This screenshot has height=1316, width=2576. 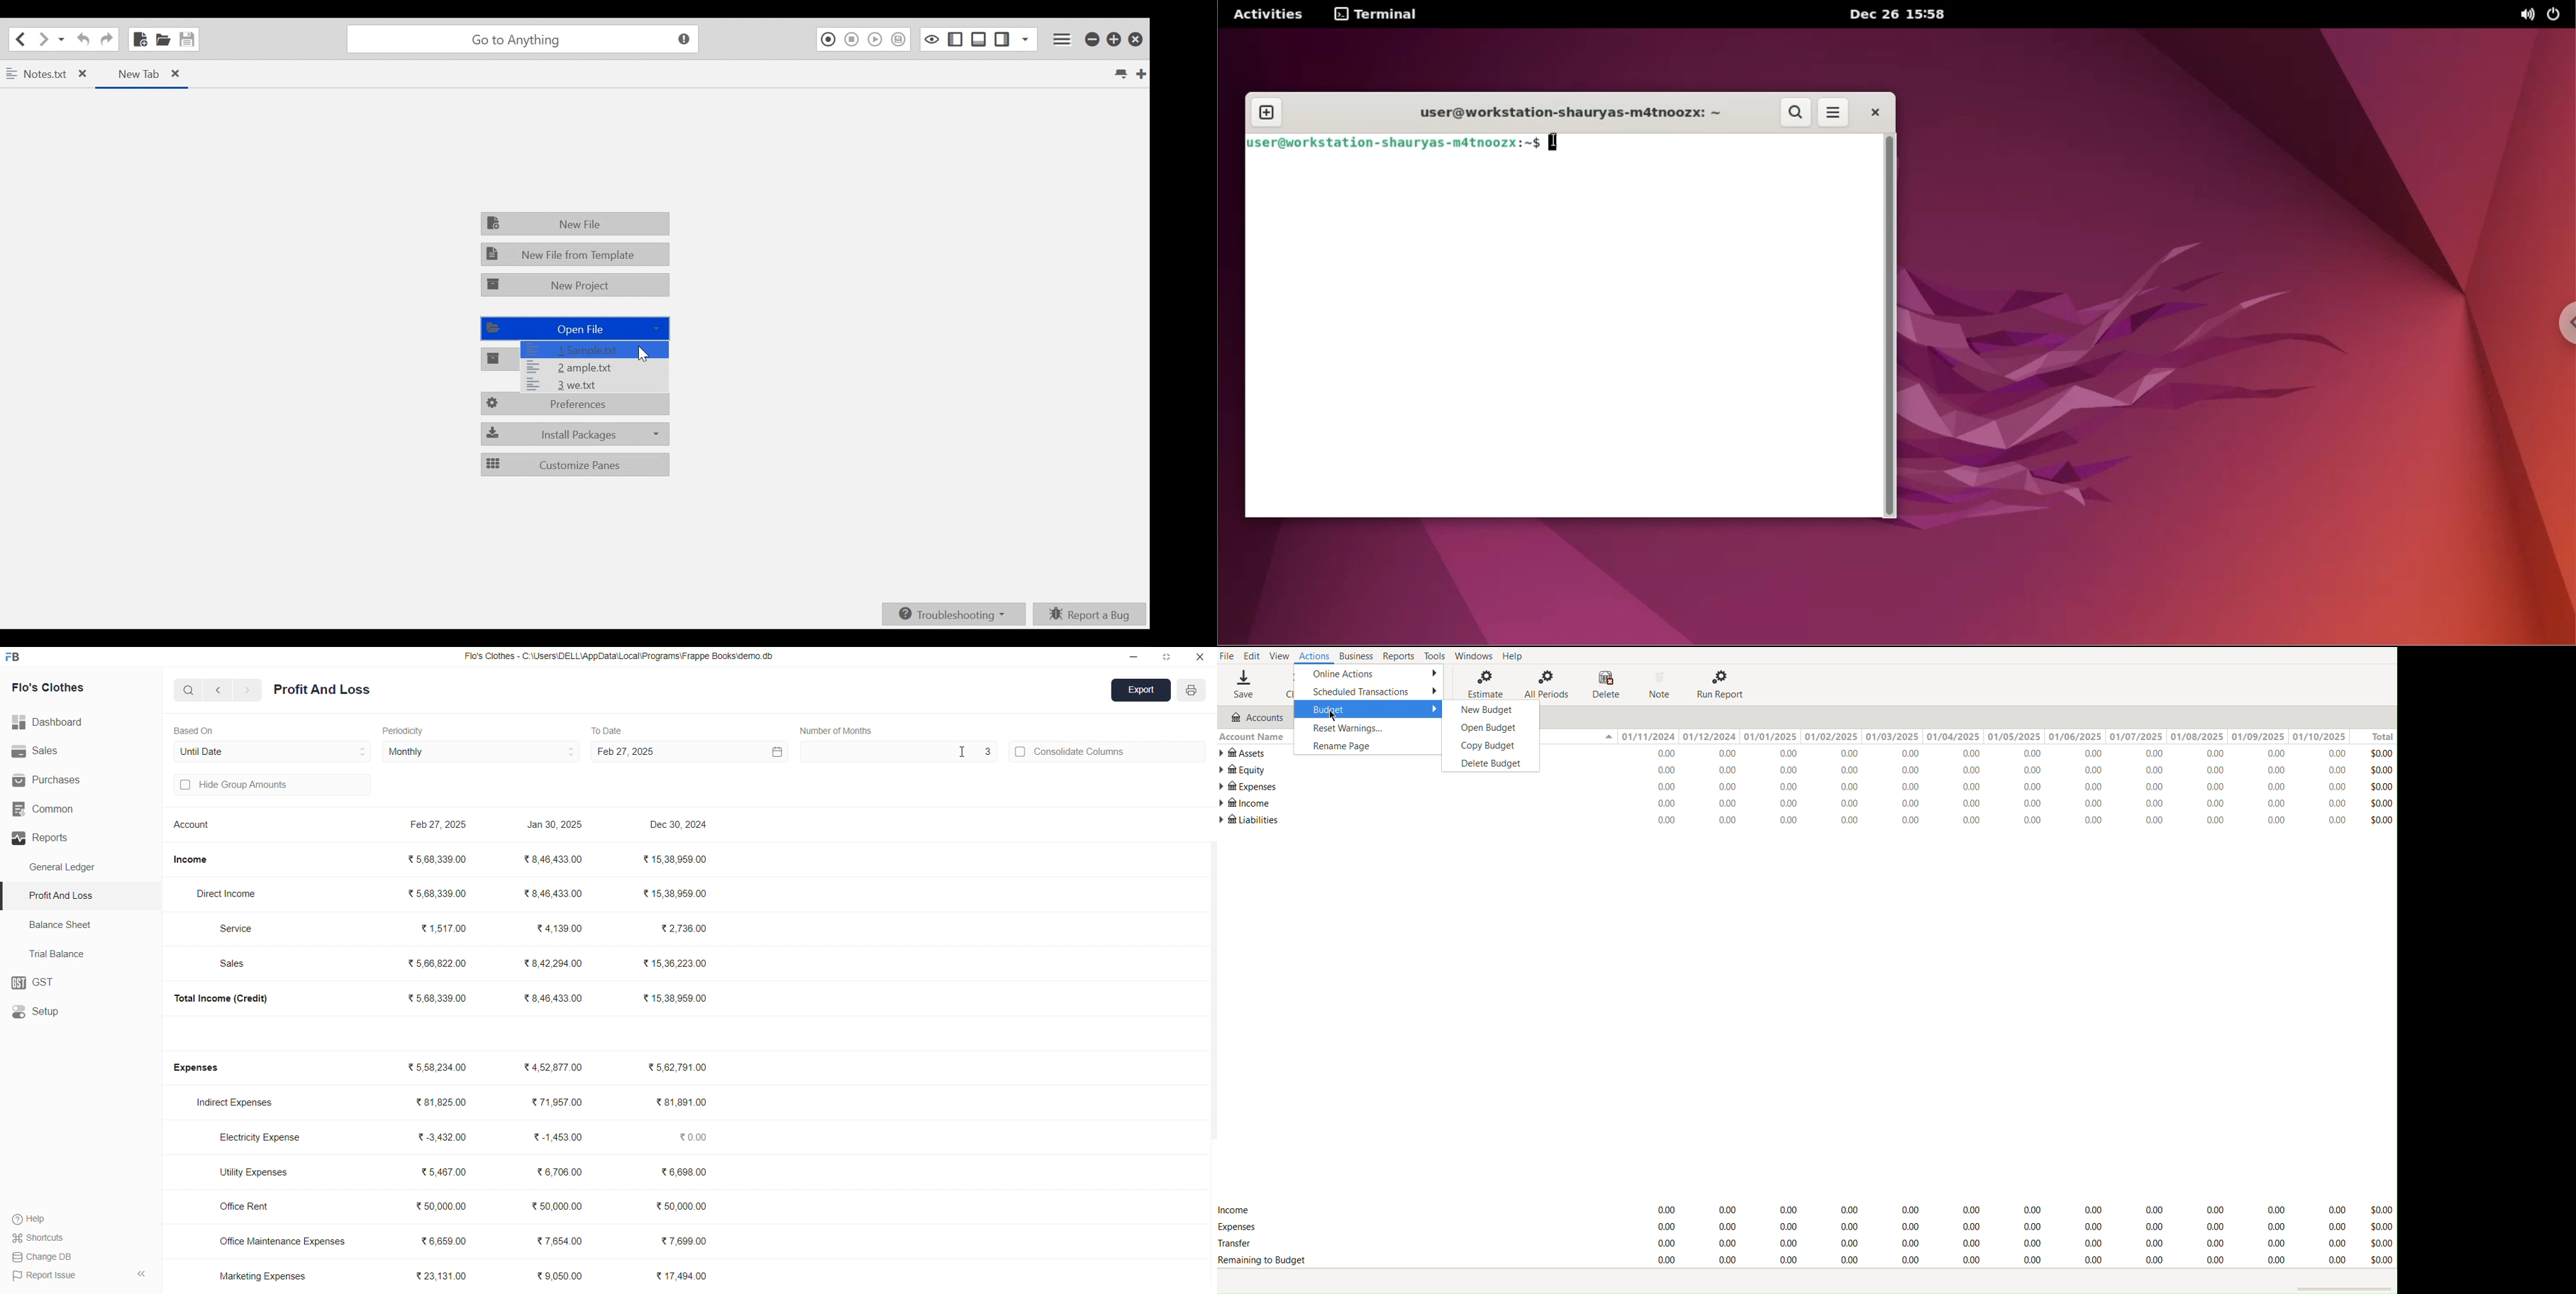 What do you see at coordinates (556, 1067) in the screenshot?
I see `₹4,52,877.00` at bounding box center [556, 1067].